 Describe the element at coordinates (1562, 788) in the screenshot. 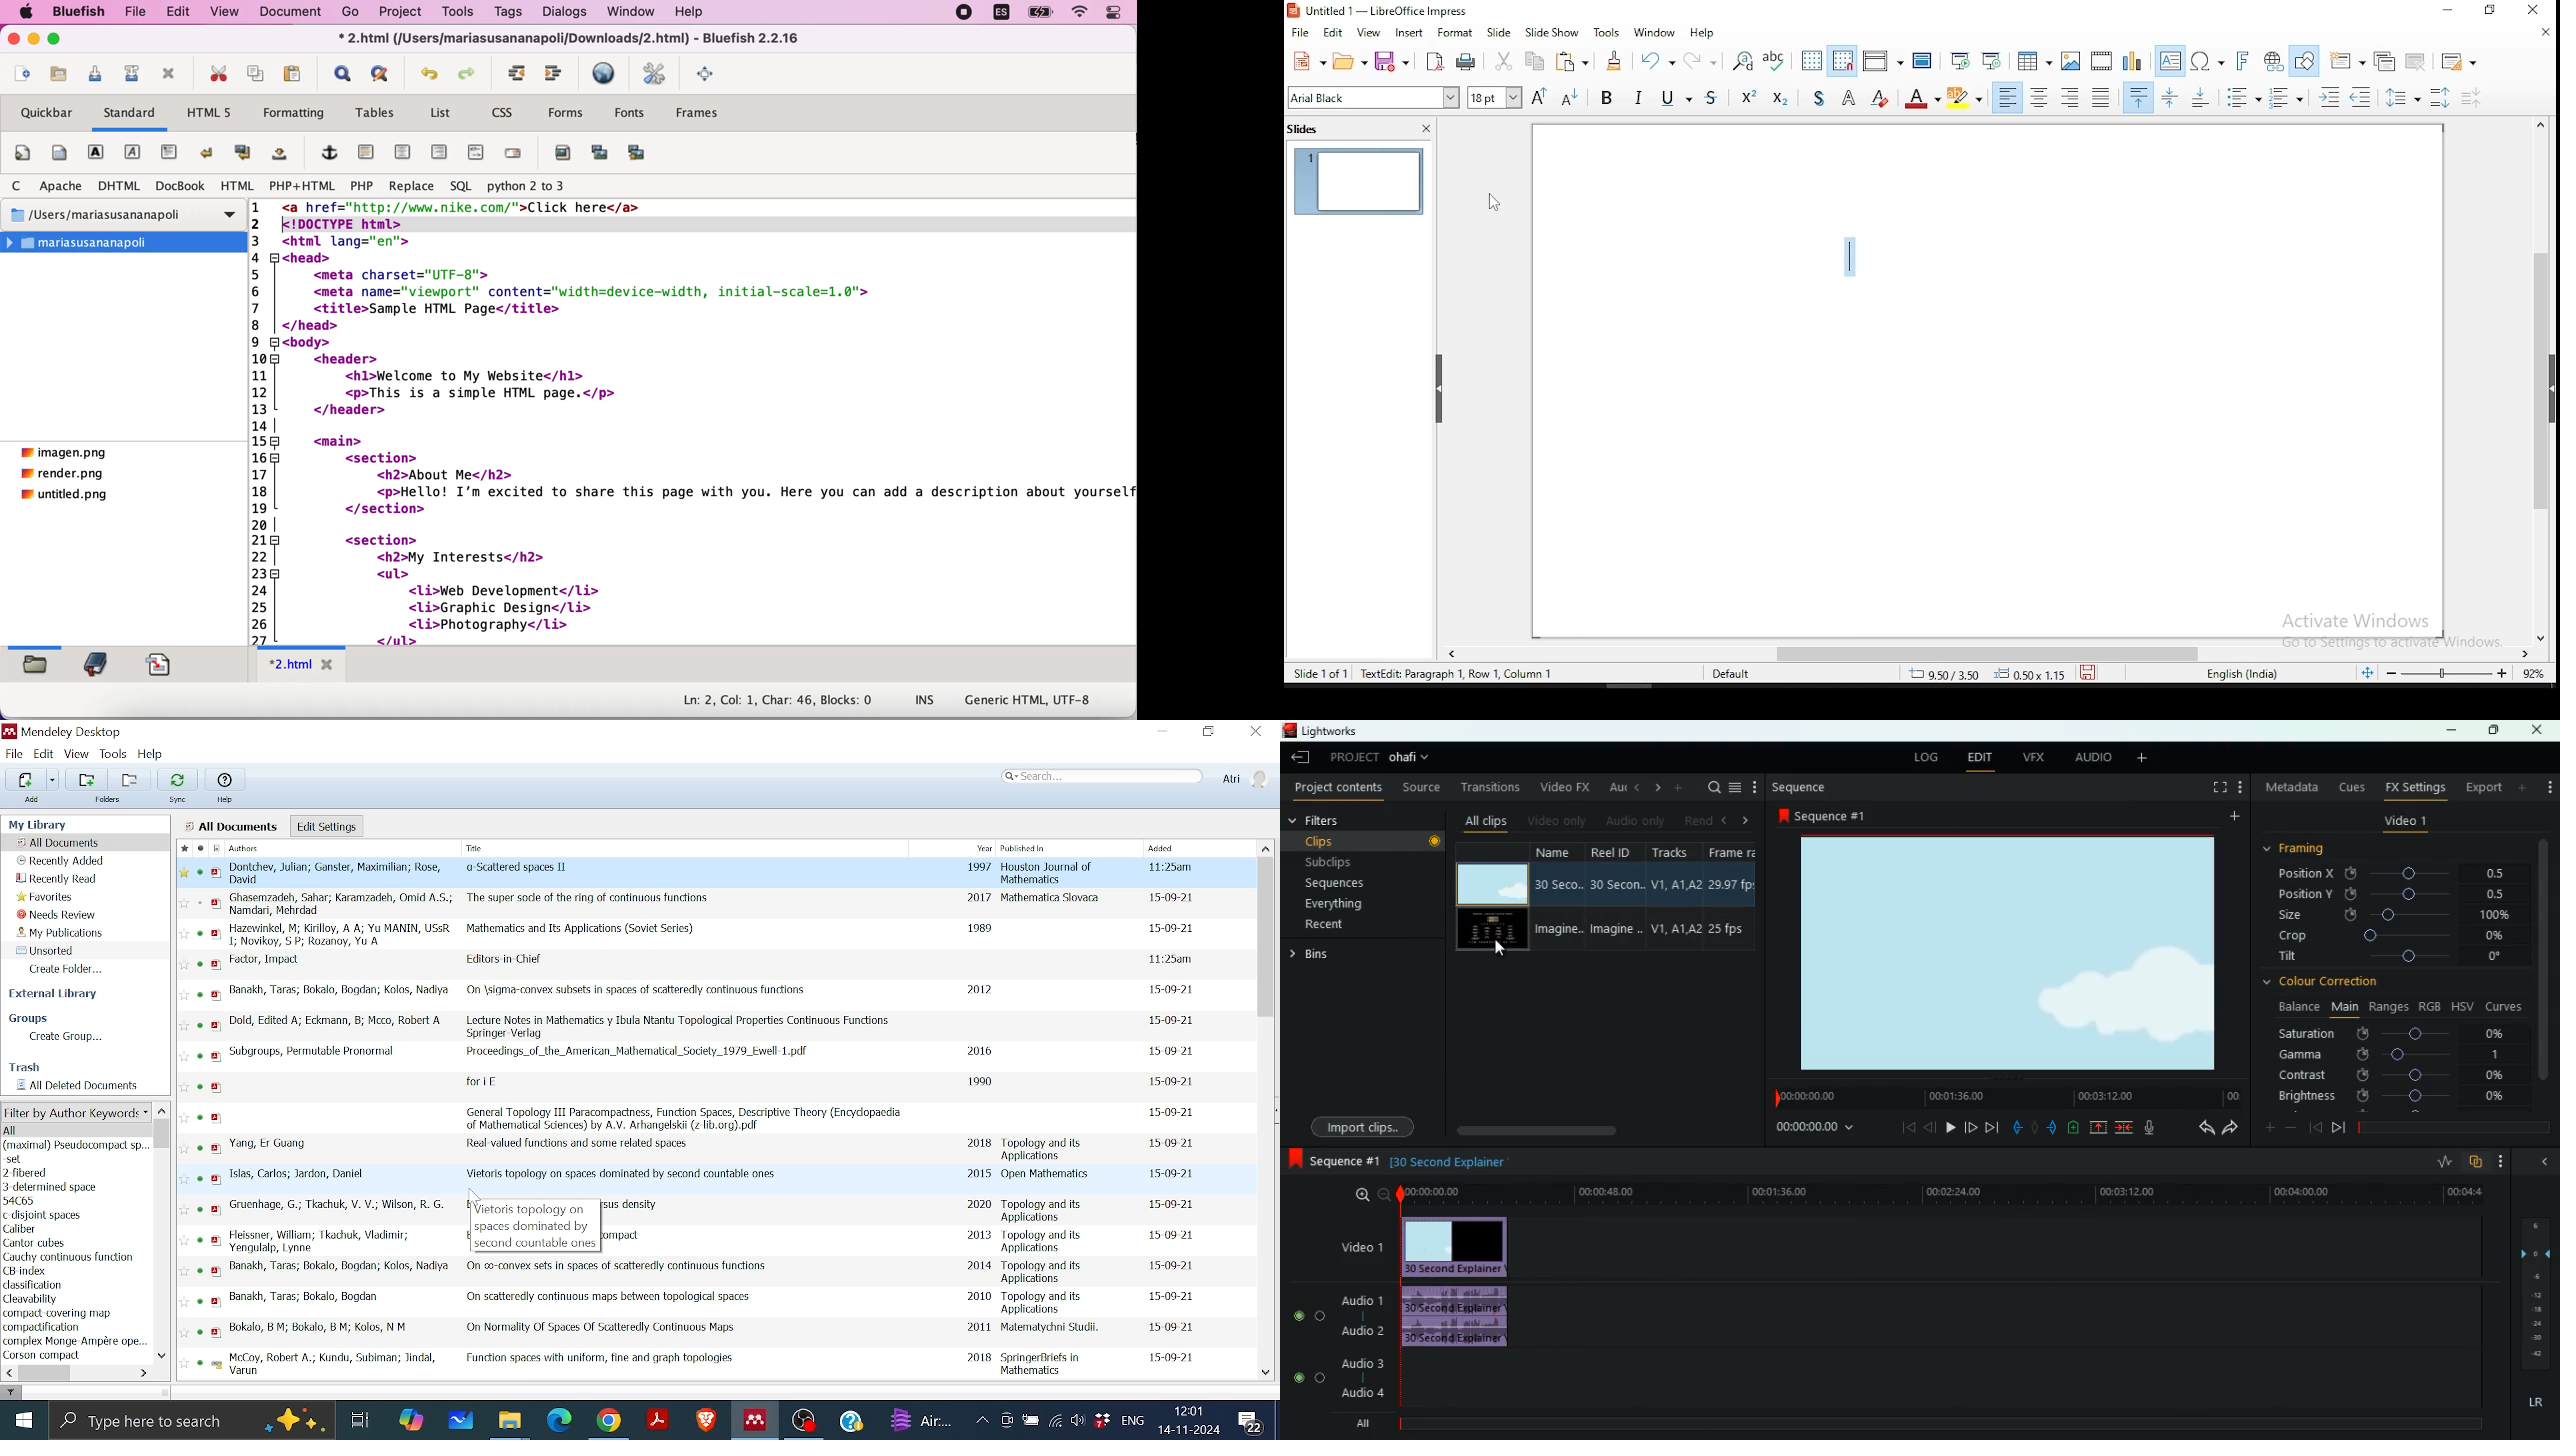

I see `video fx` at that location.